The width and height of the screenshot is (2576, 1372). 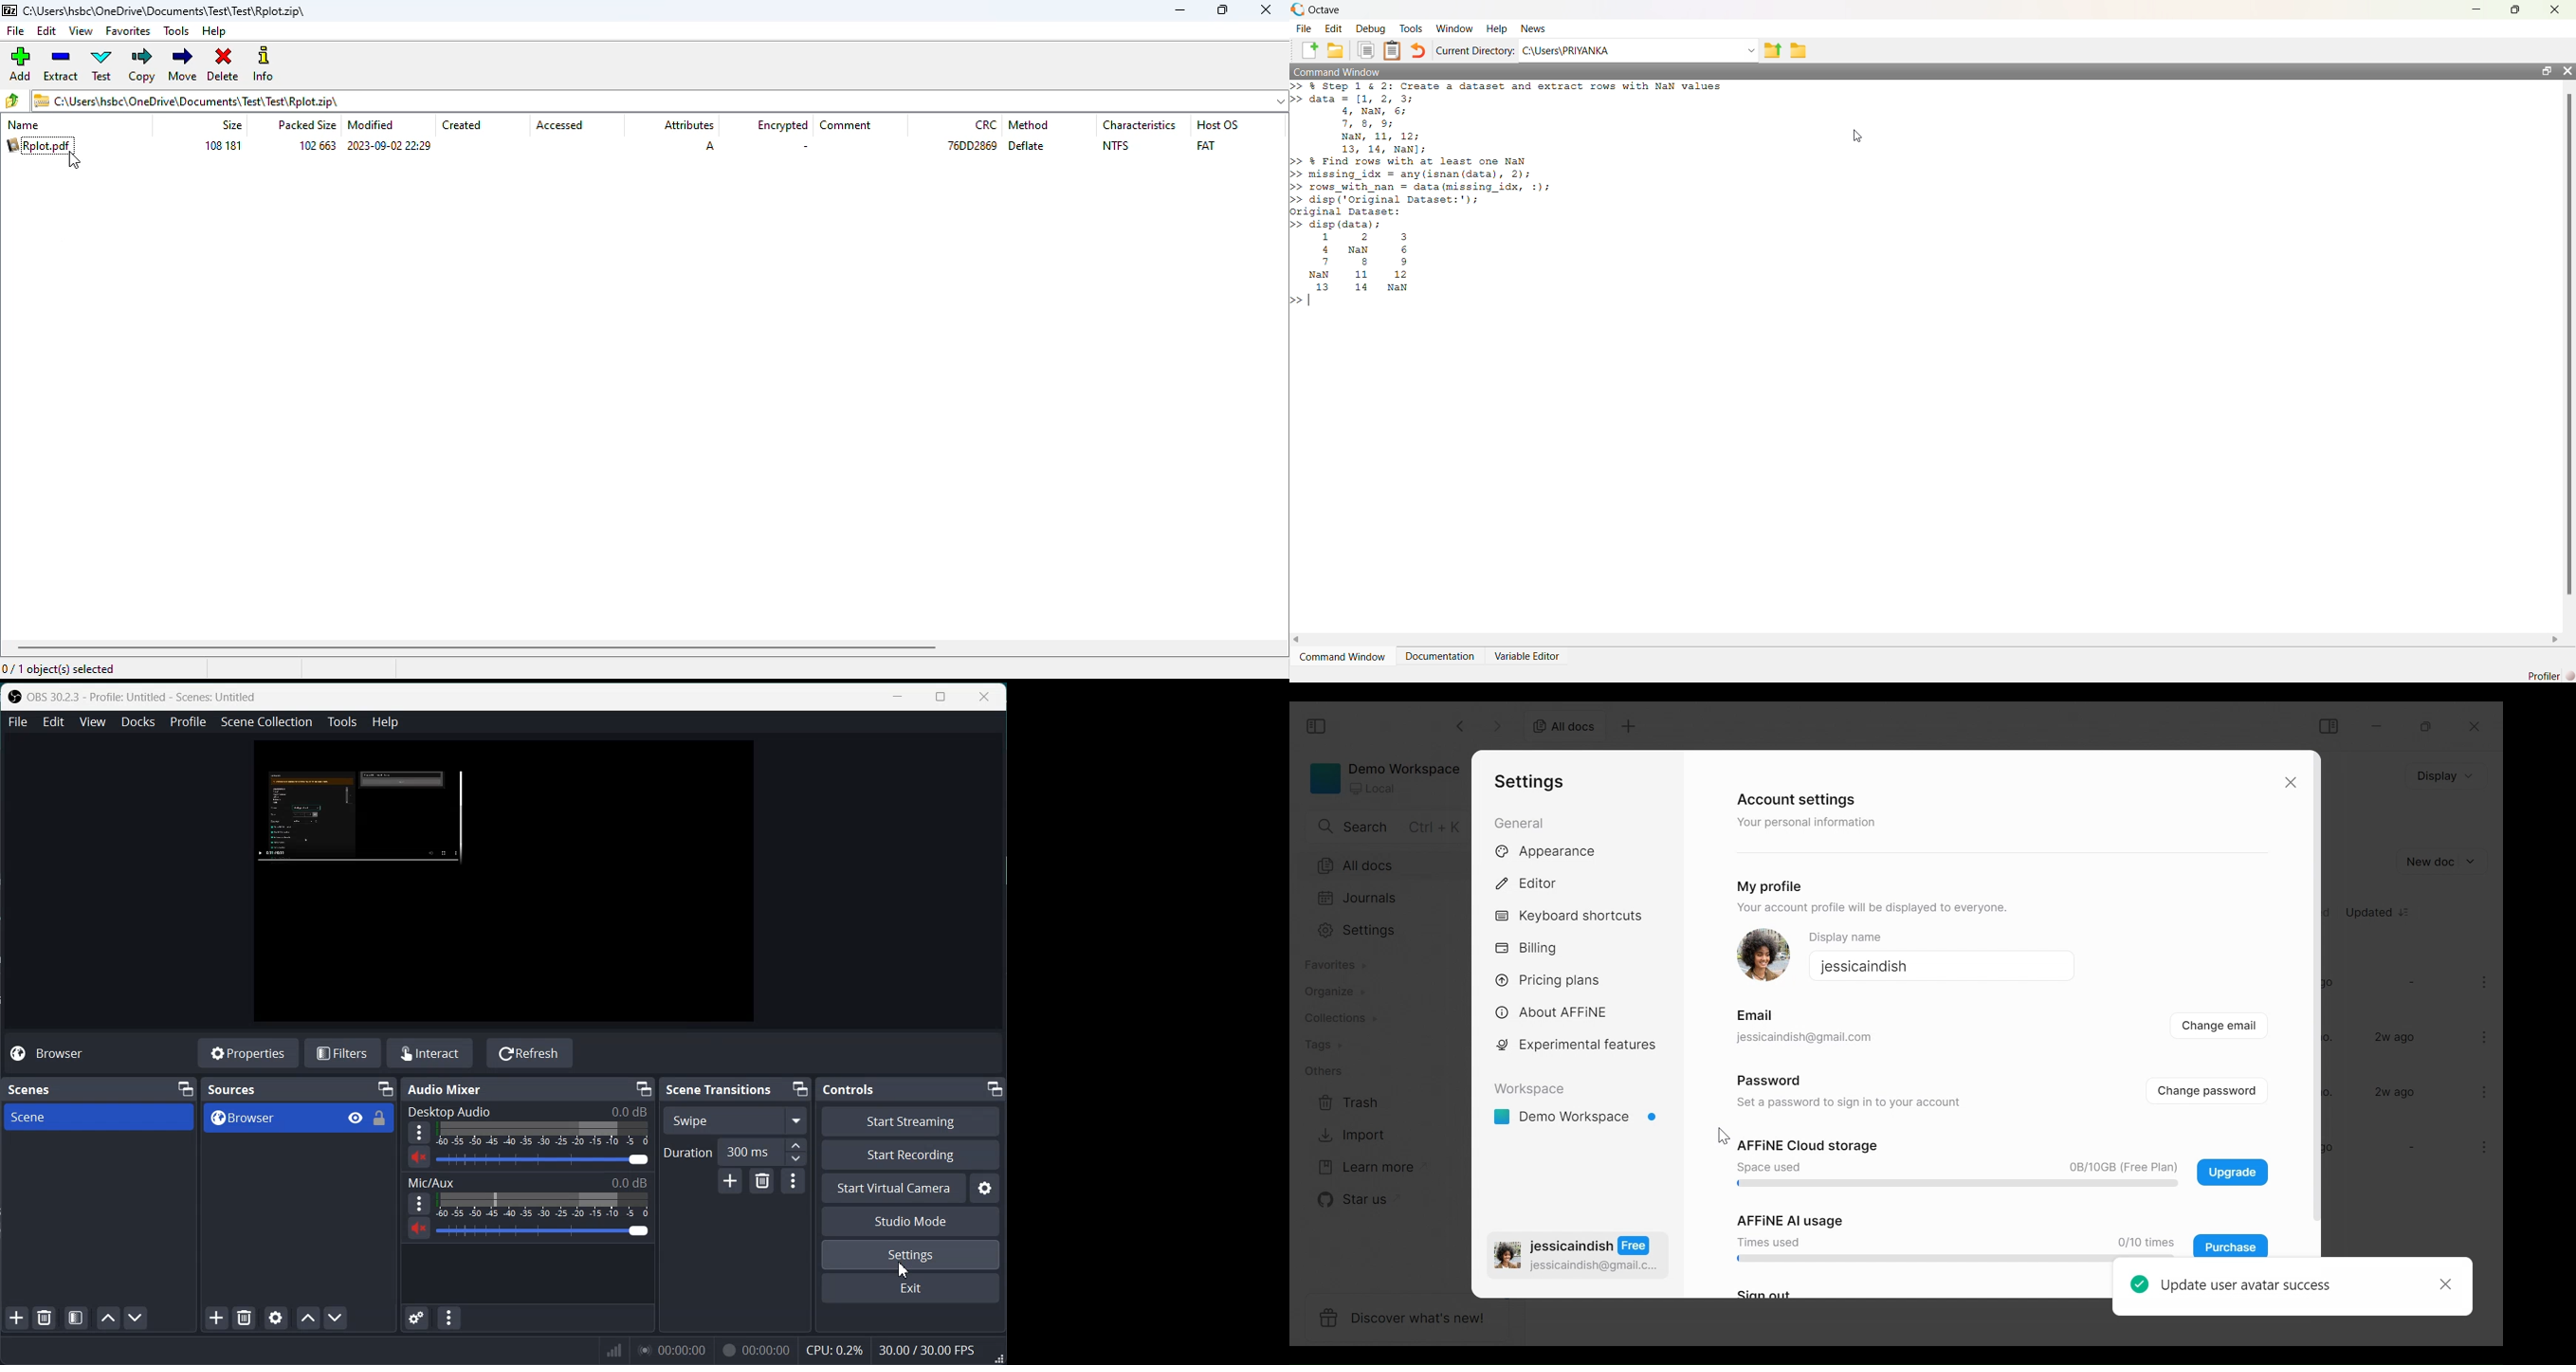 What do you see at coordinates (344, 1051) in the screenshot?
I see `Filters` at bounding box center [344, 1051].